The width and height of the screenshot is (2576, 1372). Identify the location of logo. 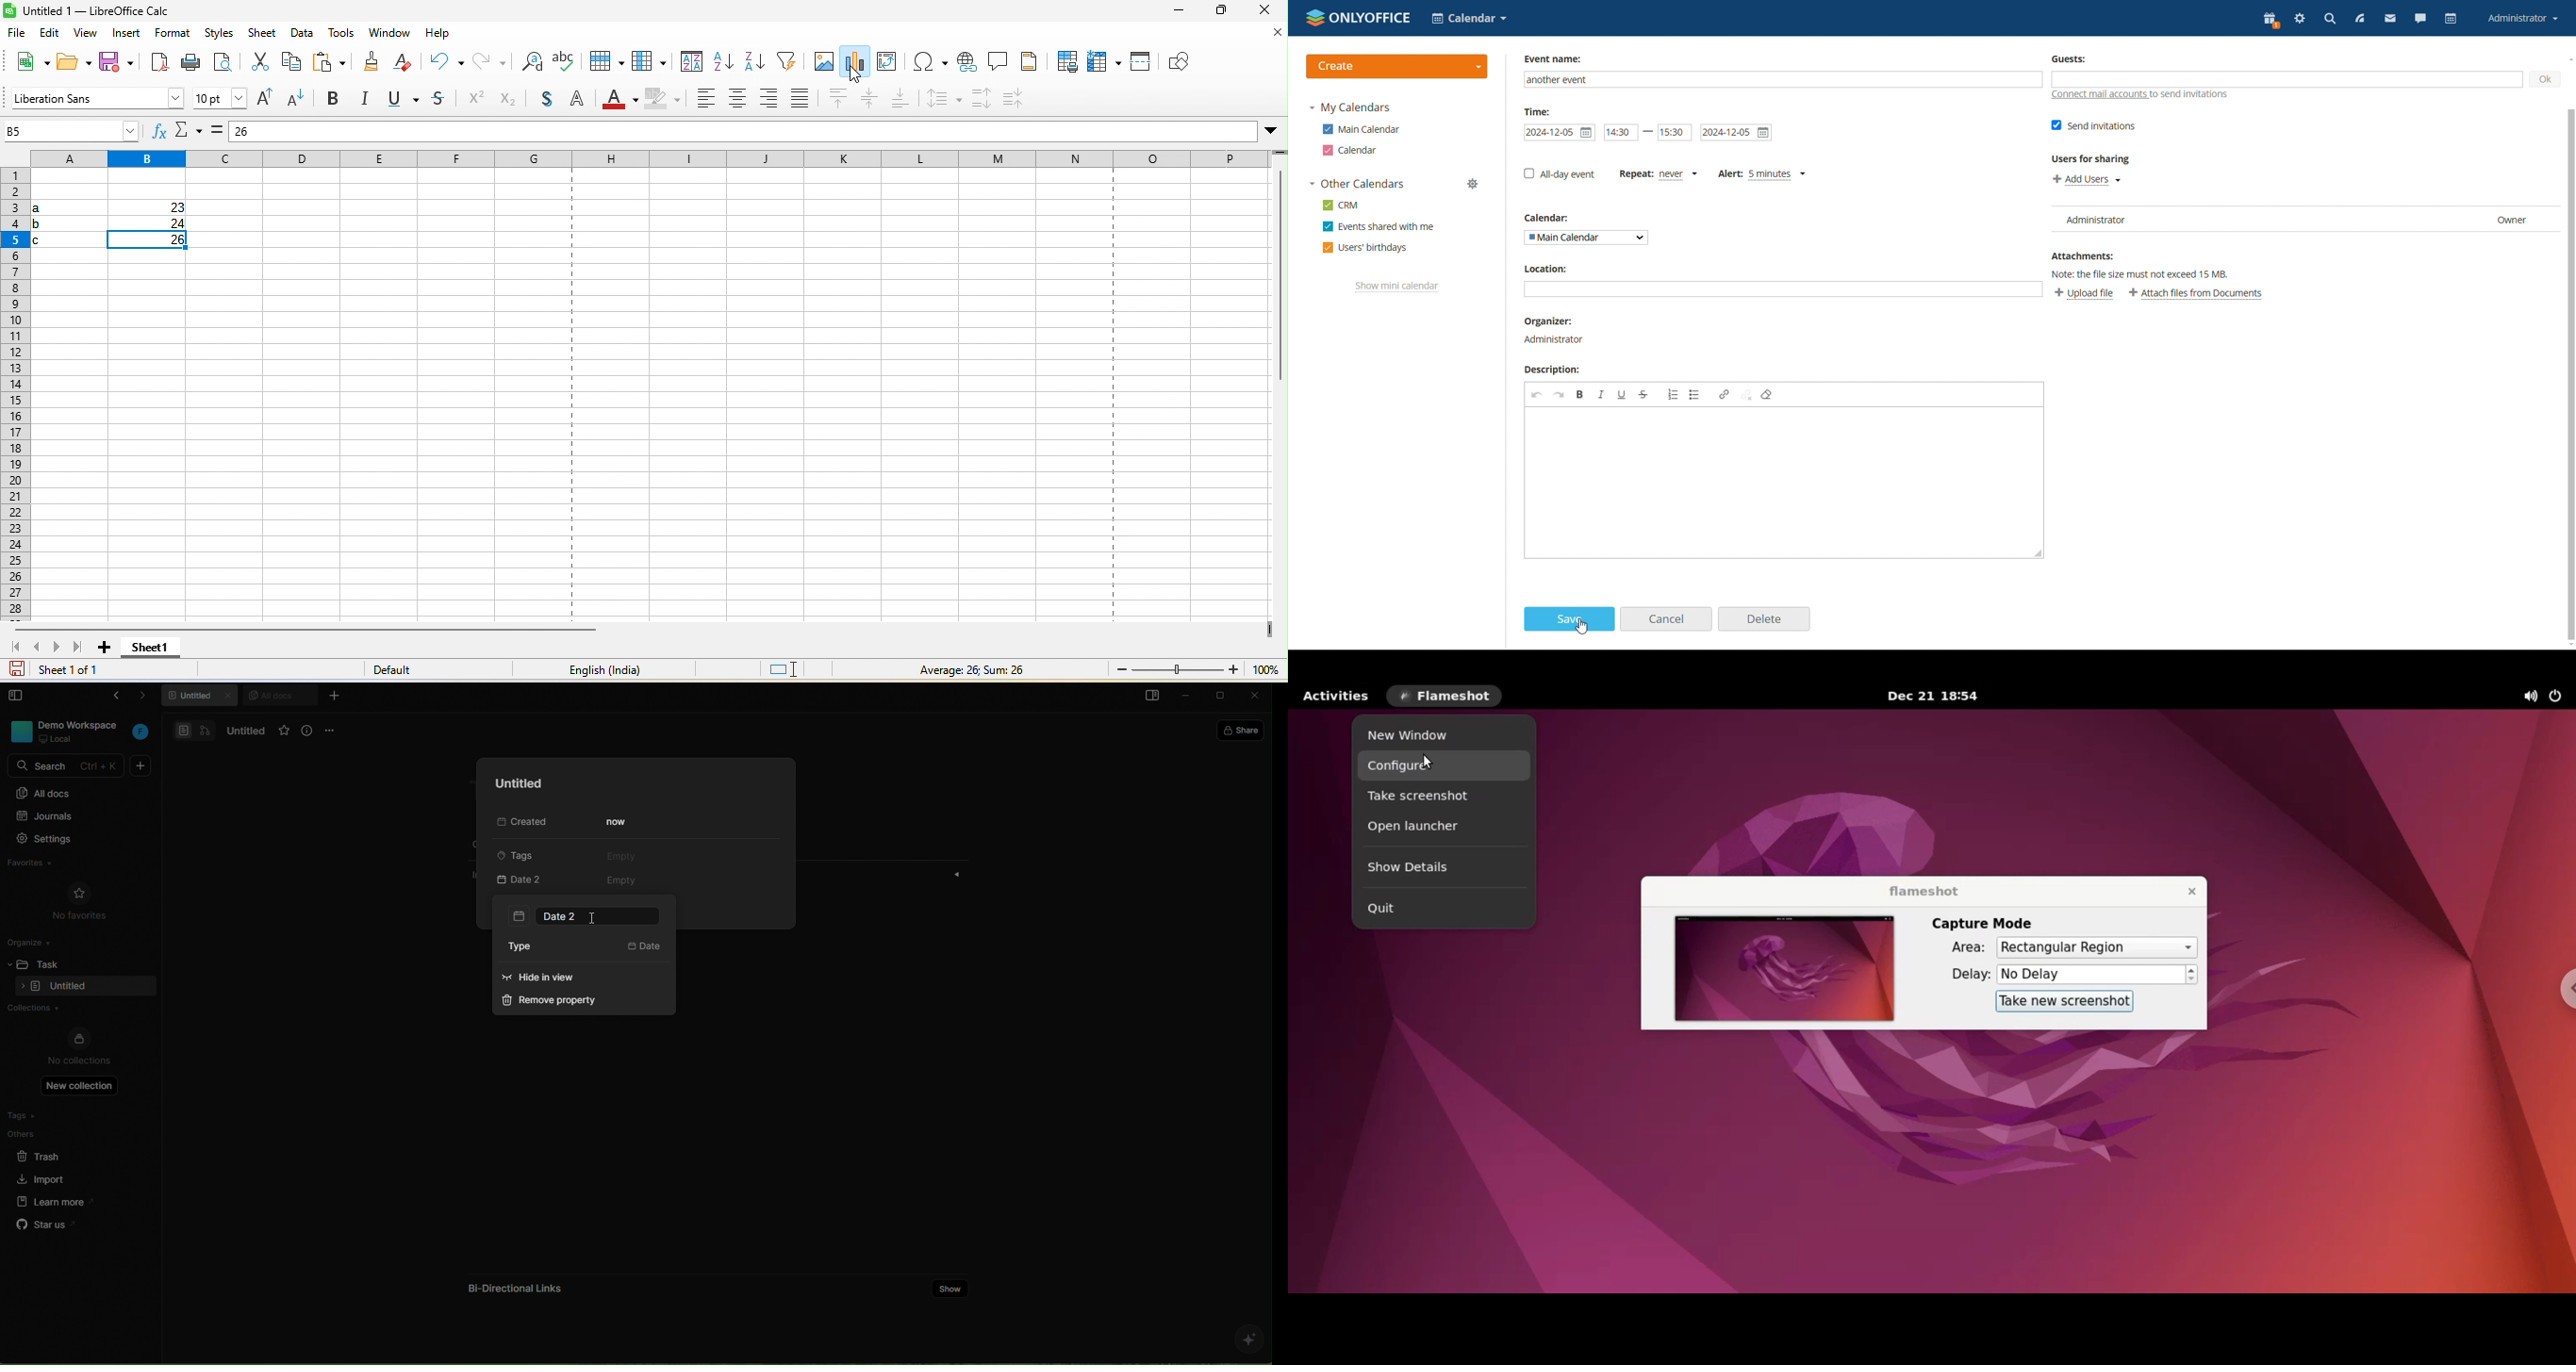
(1359, 17).